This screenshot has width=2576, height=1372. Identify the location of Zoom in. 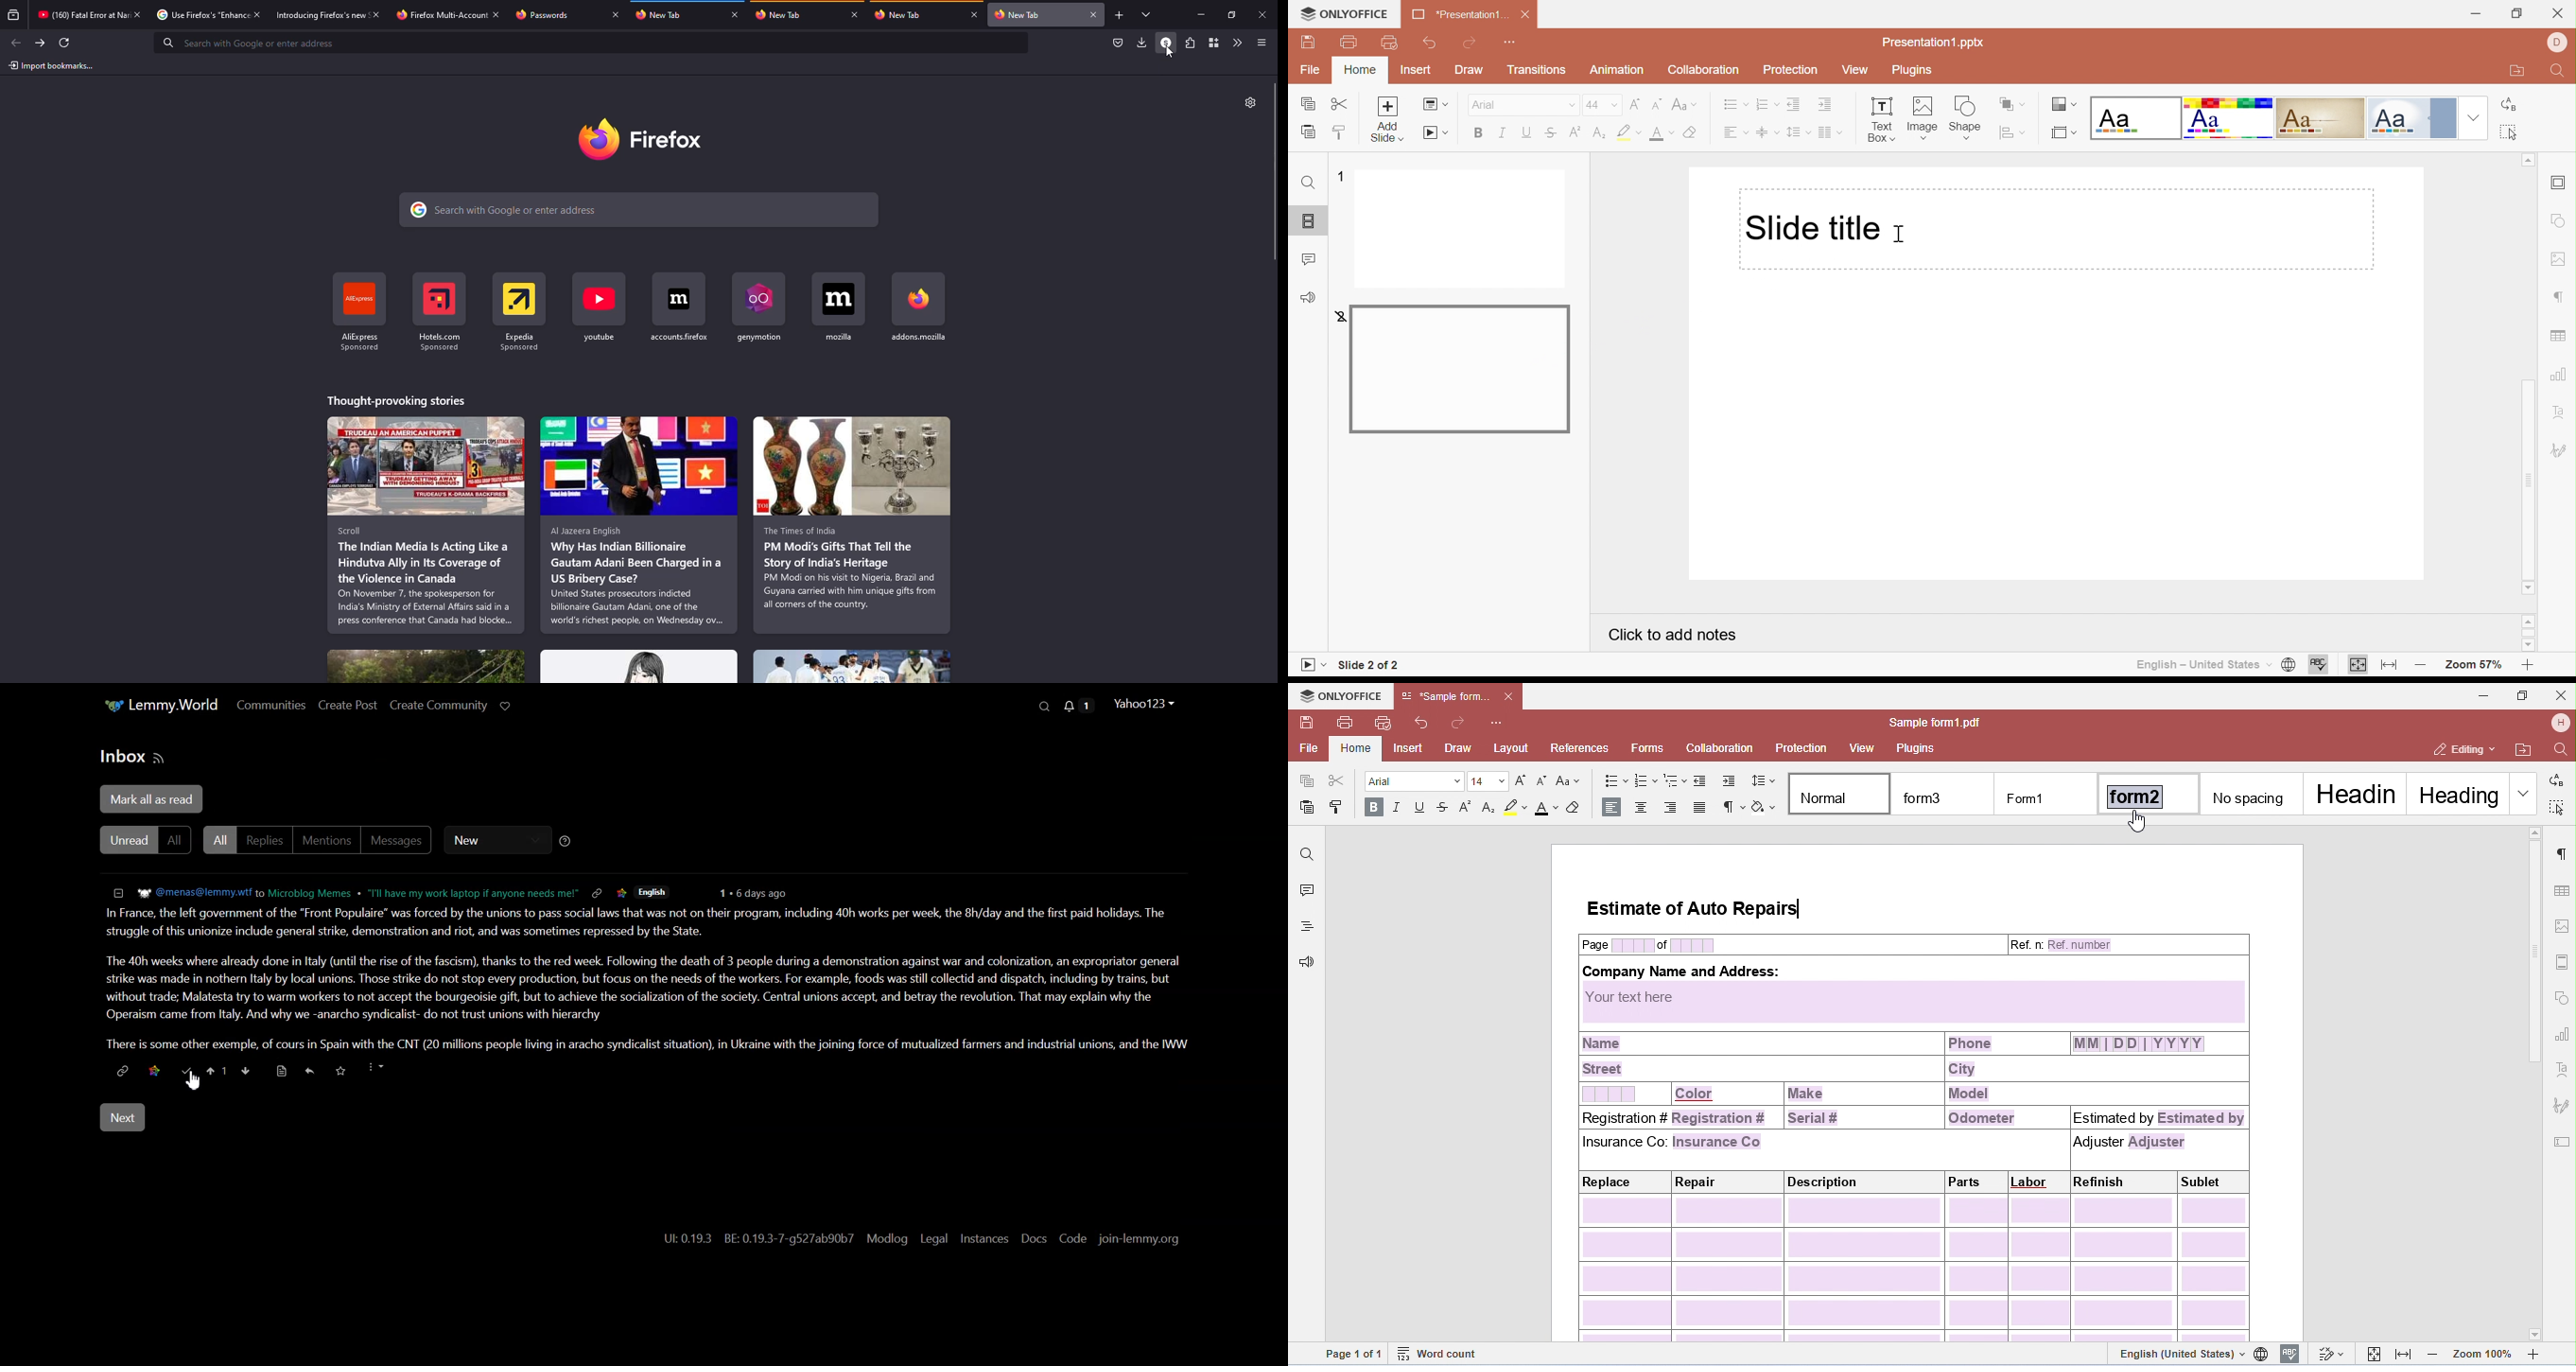
(2526, 666).